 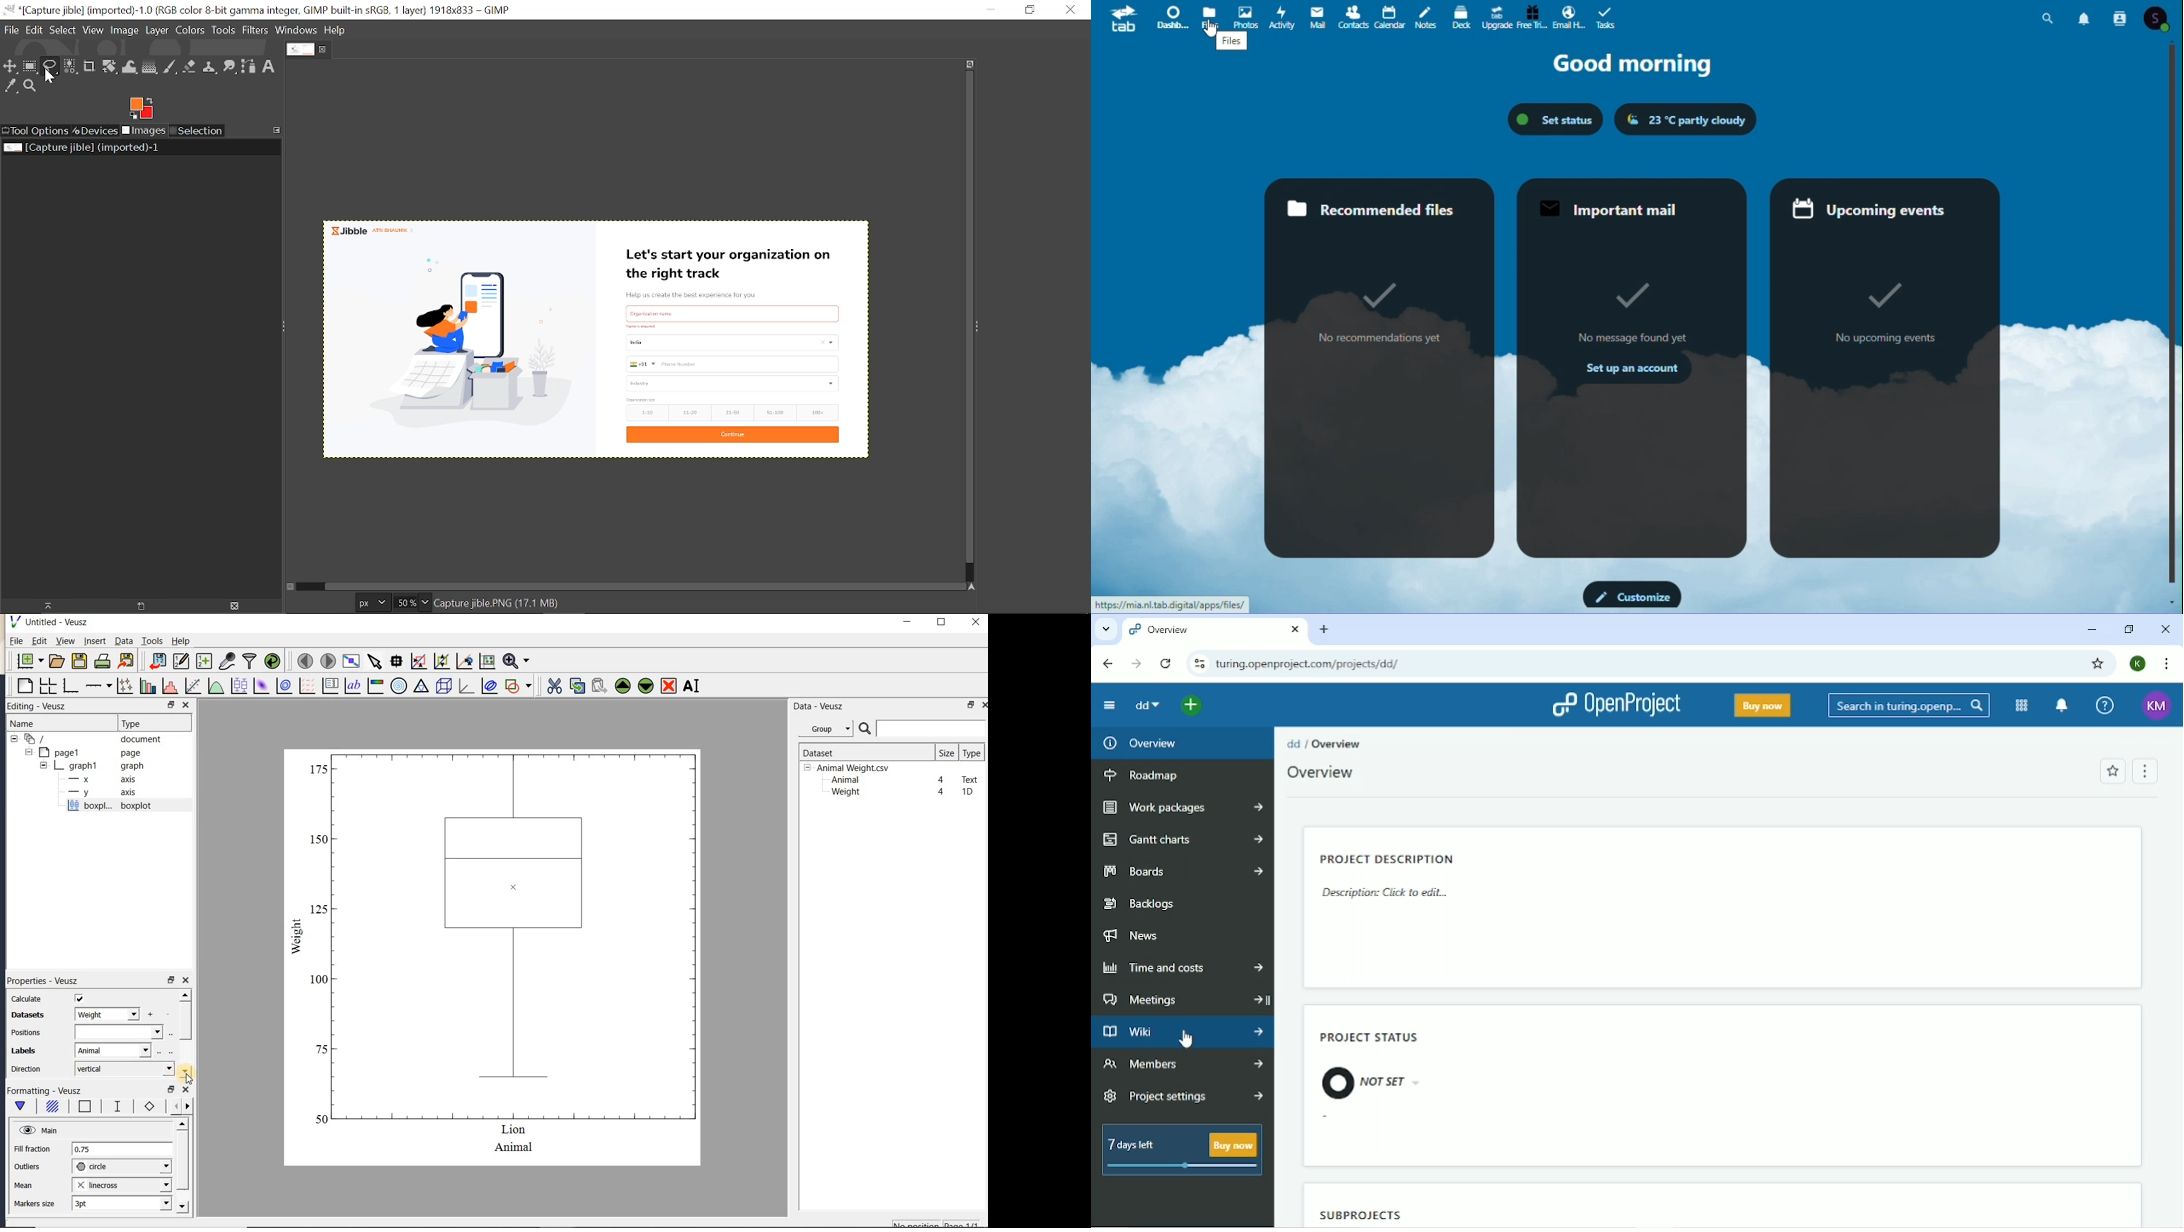 What do you see at coordinates (1184, 1066) in the screenshot?
I see `Member` at bounding box center [1184, 1066].